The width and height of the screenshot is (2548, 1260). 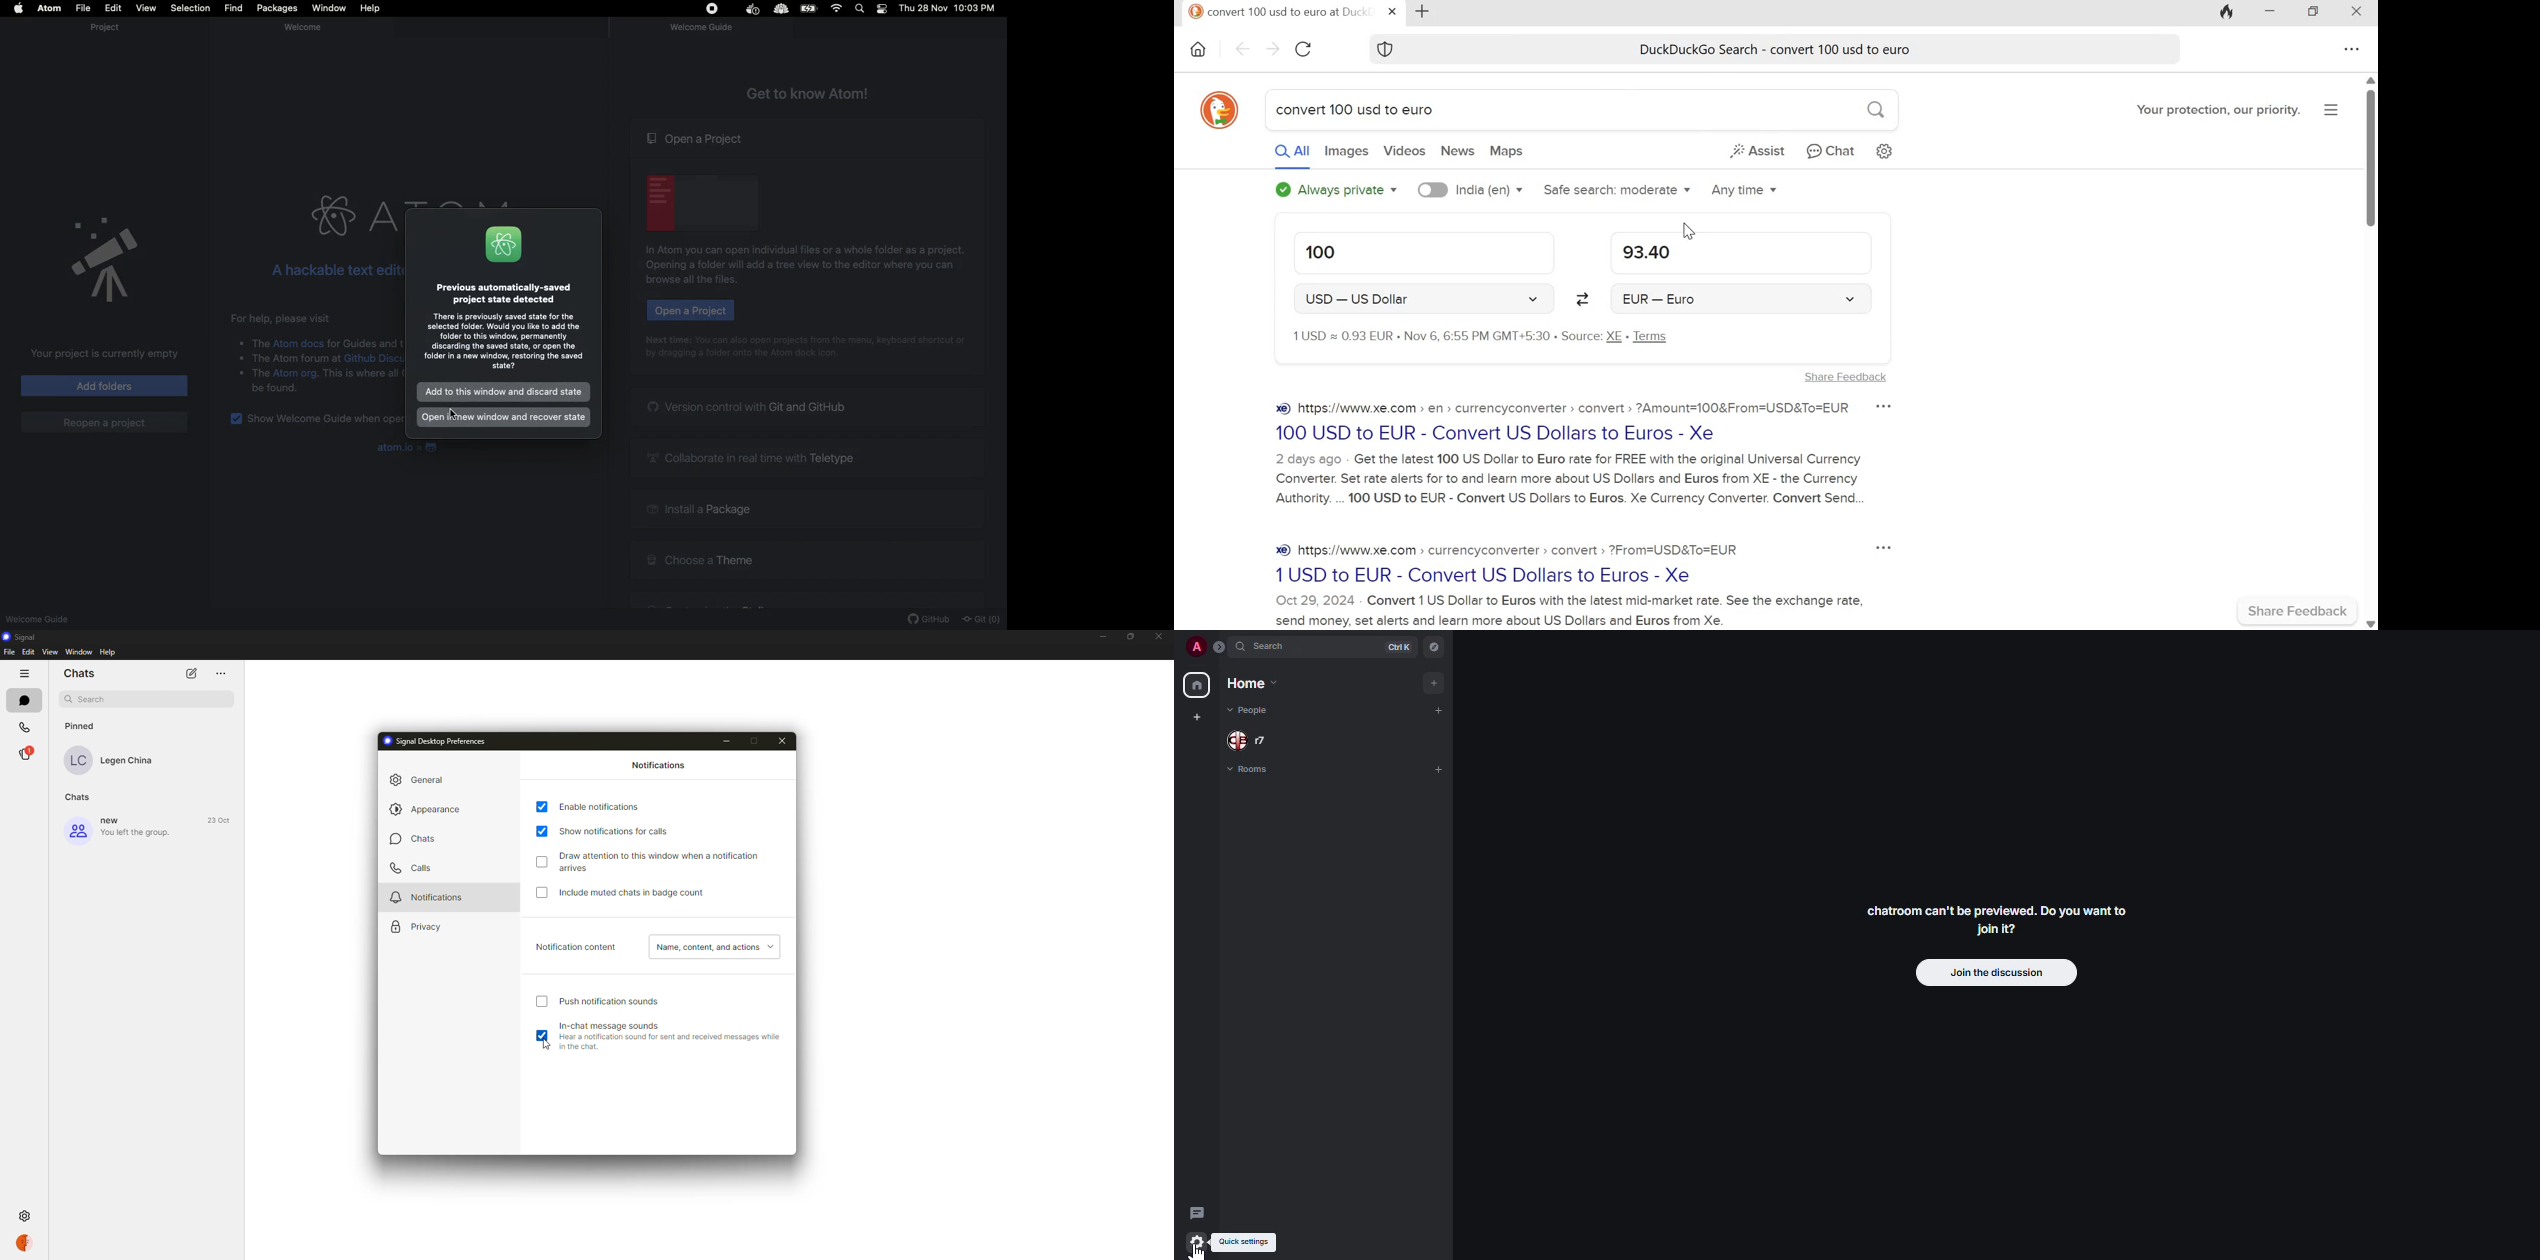 What do you see at coordinates (40, 27) in the screenshot?
I see `Maximize` at bounding box center [40, 27].